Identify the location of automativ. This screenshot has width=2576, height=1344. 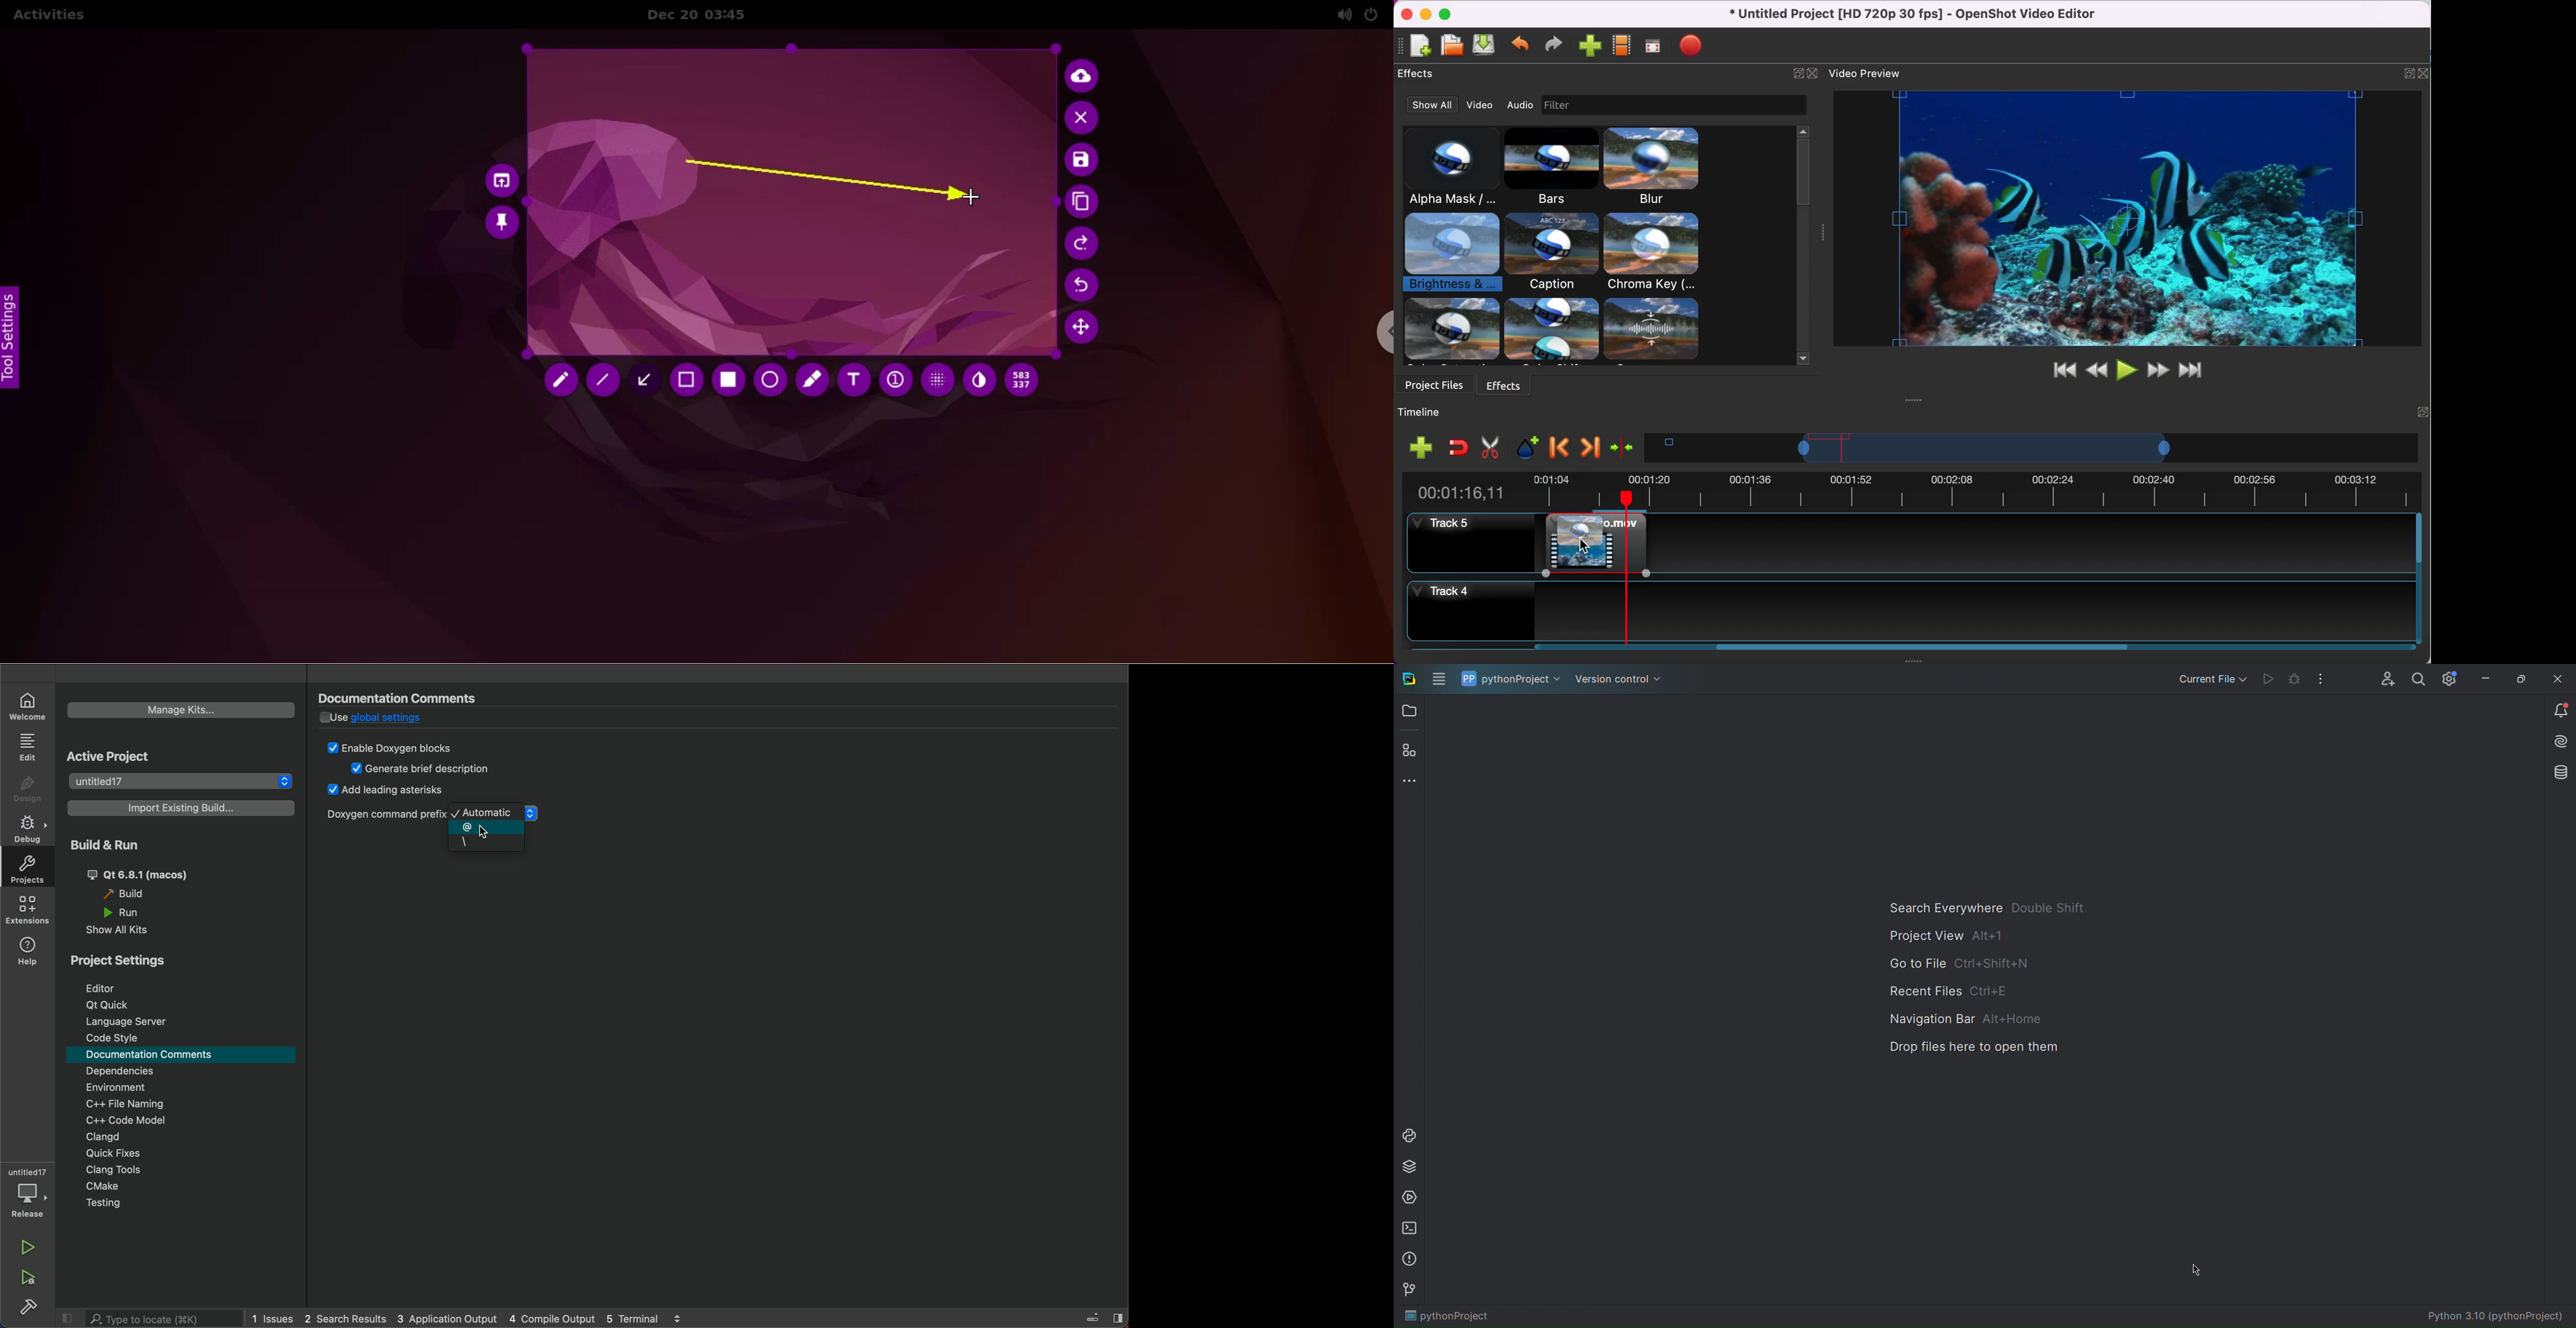
(487, 815).